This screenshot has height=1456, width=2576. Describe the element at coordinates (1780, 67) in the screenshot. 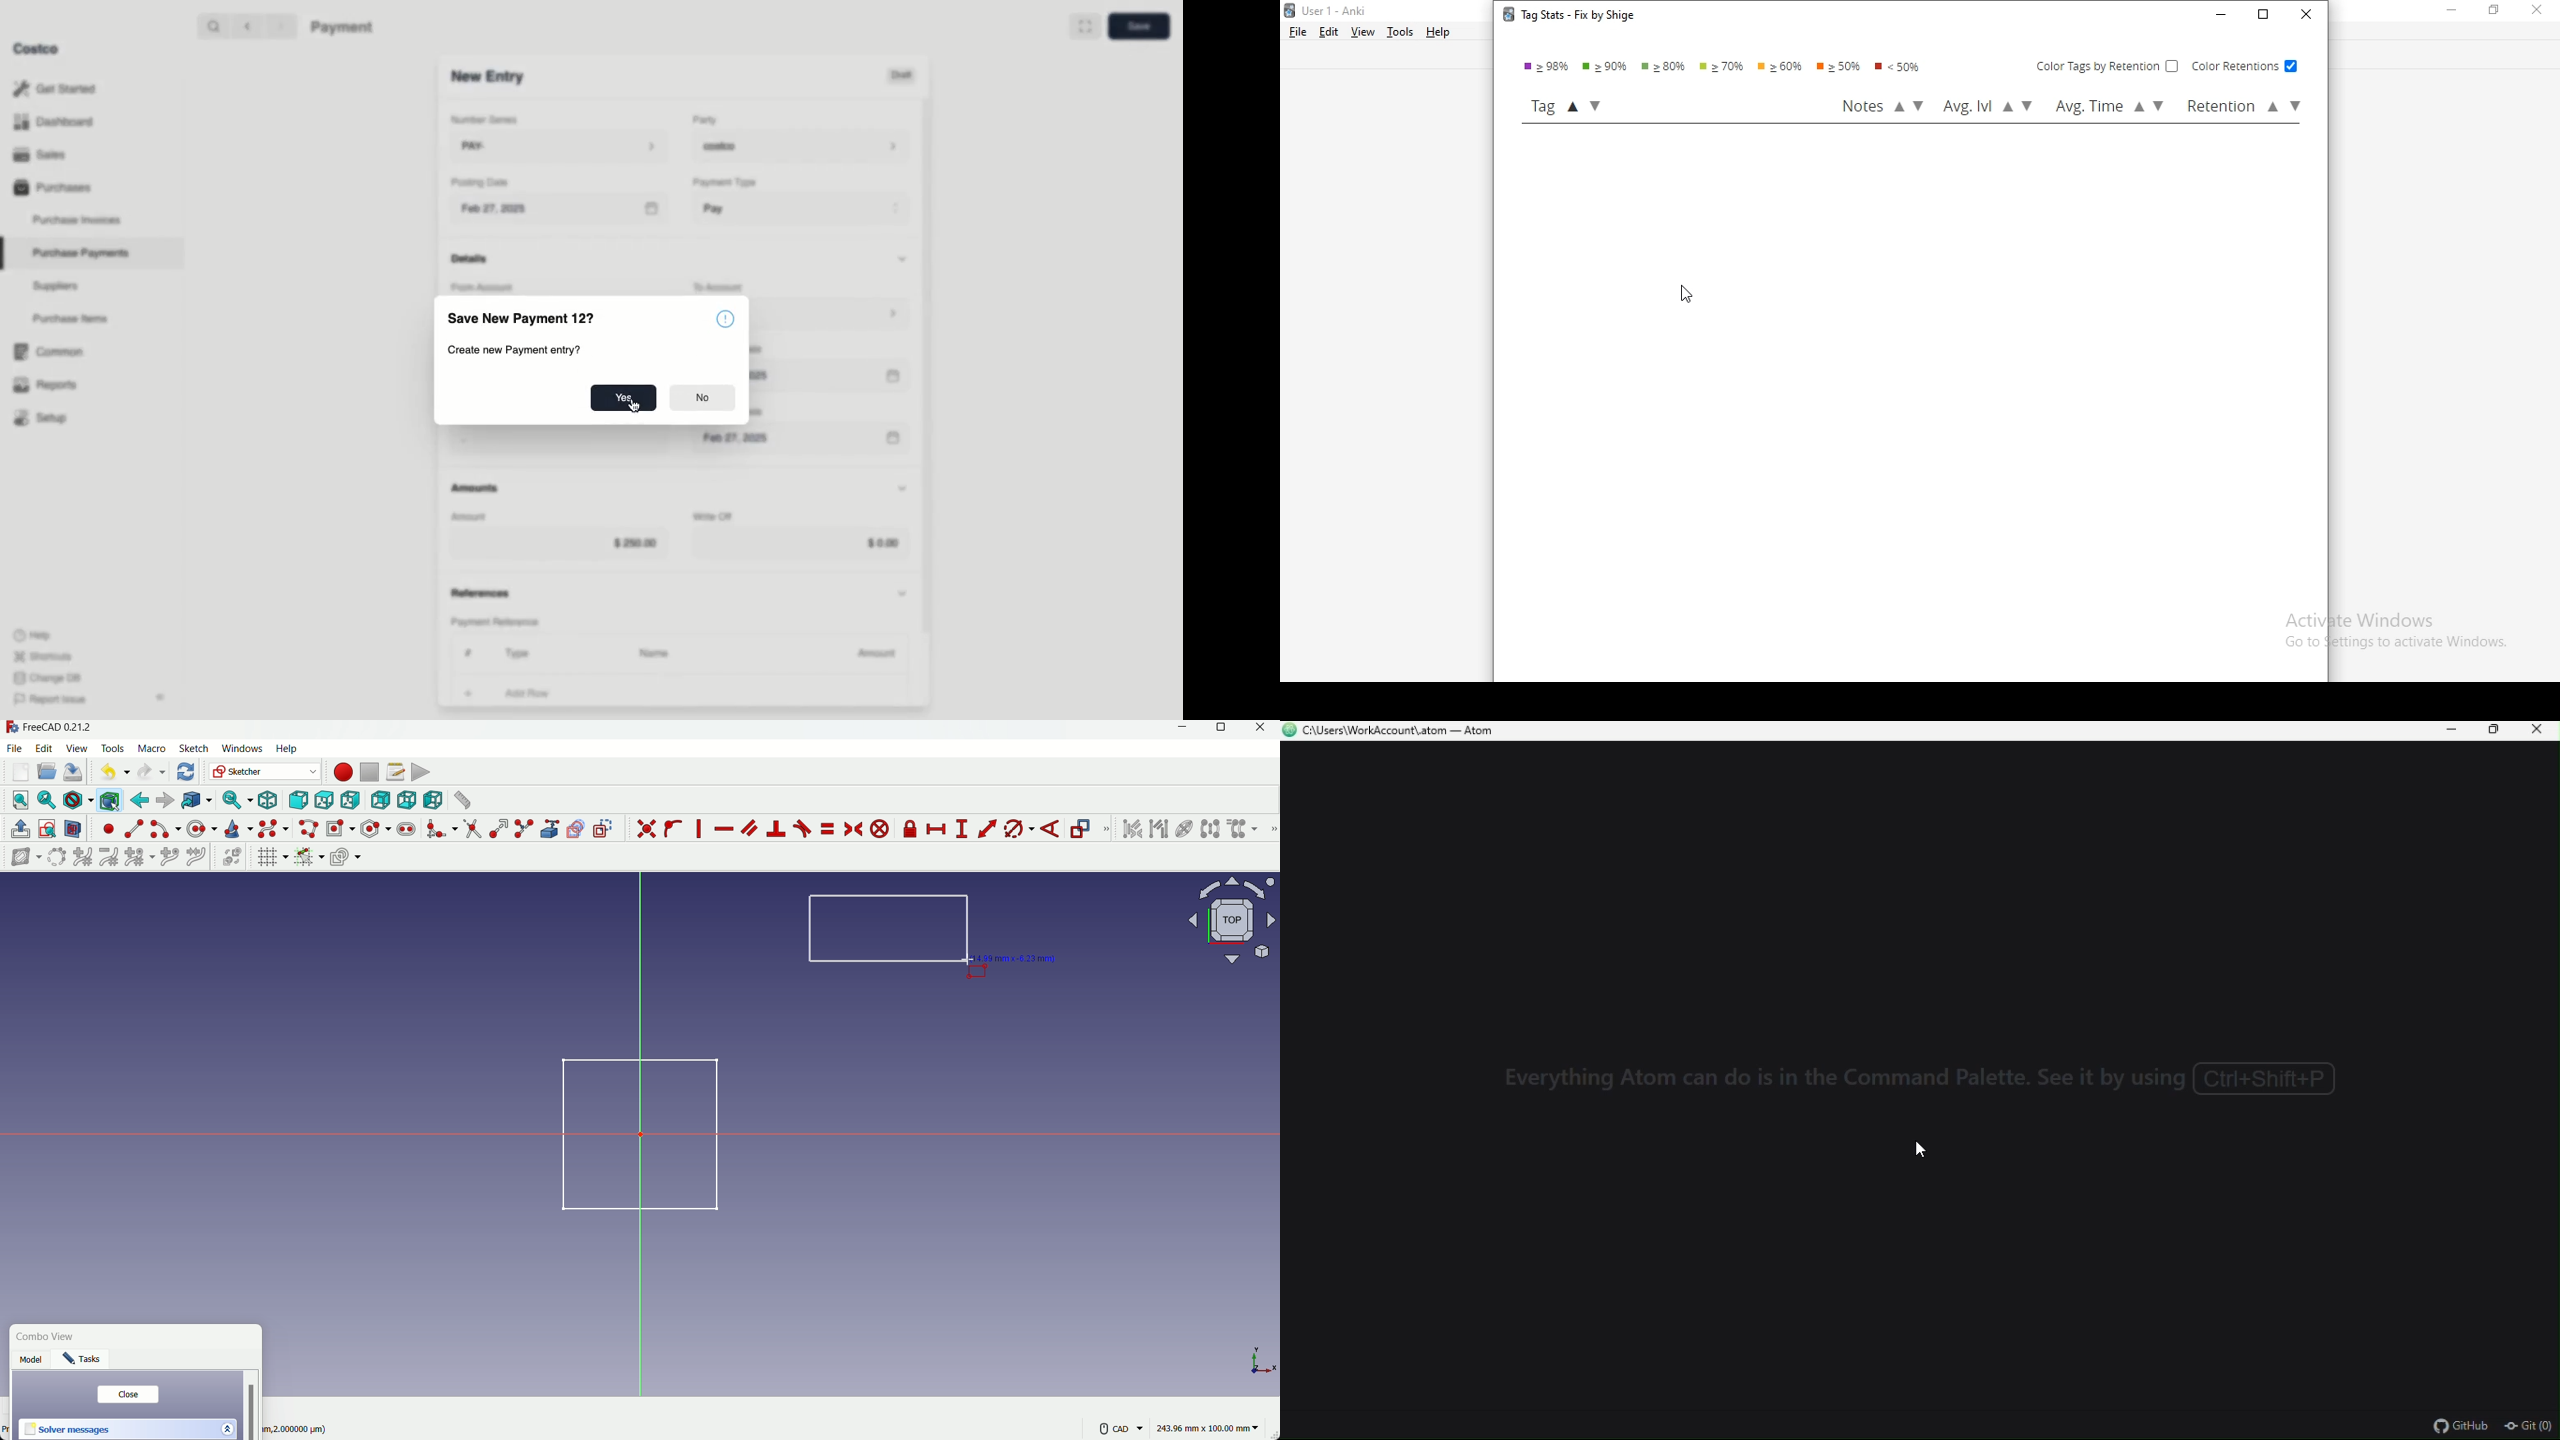

I see `>60%` at that location.